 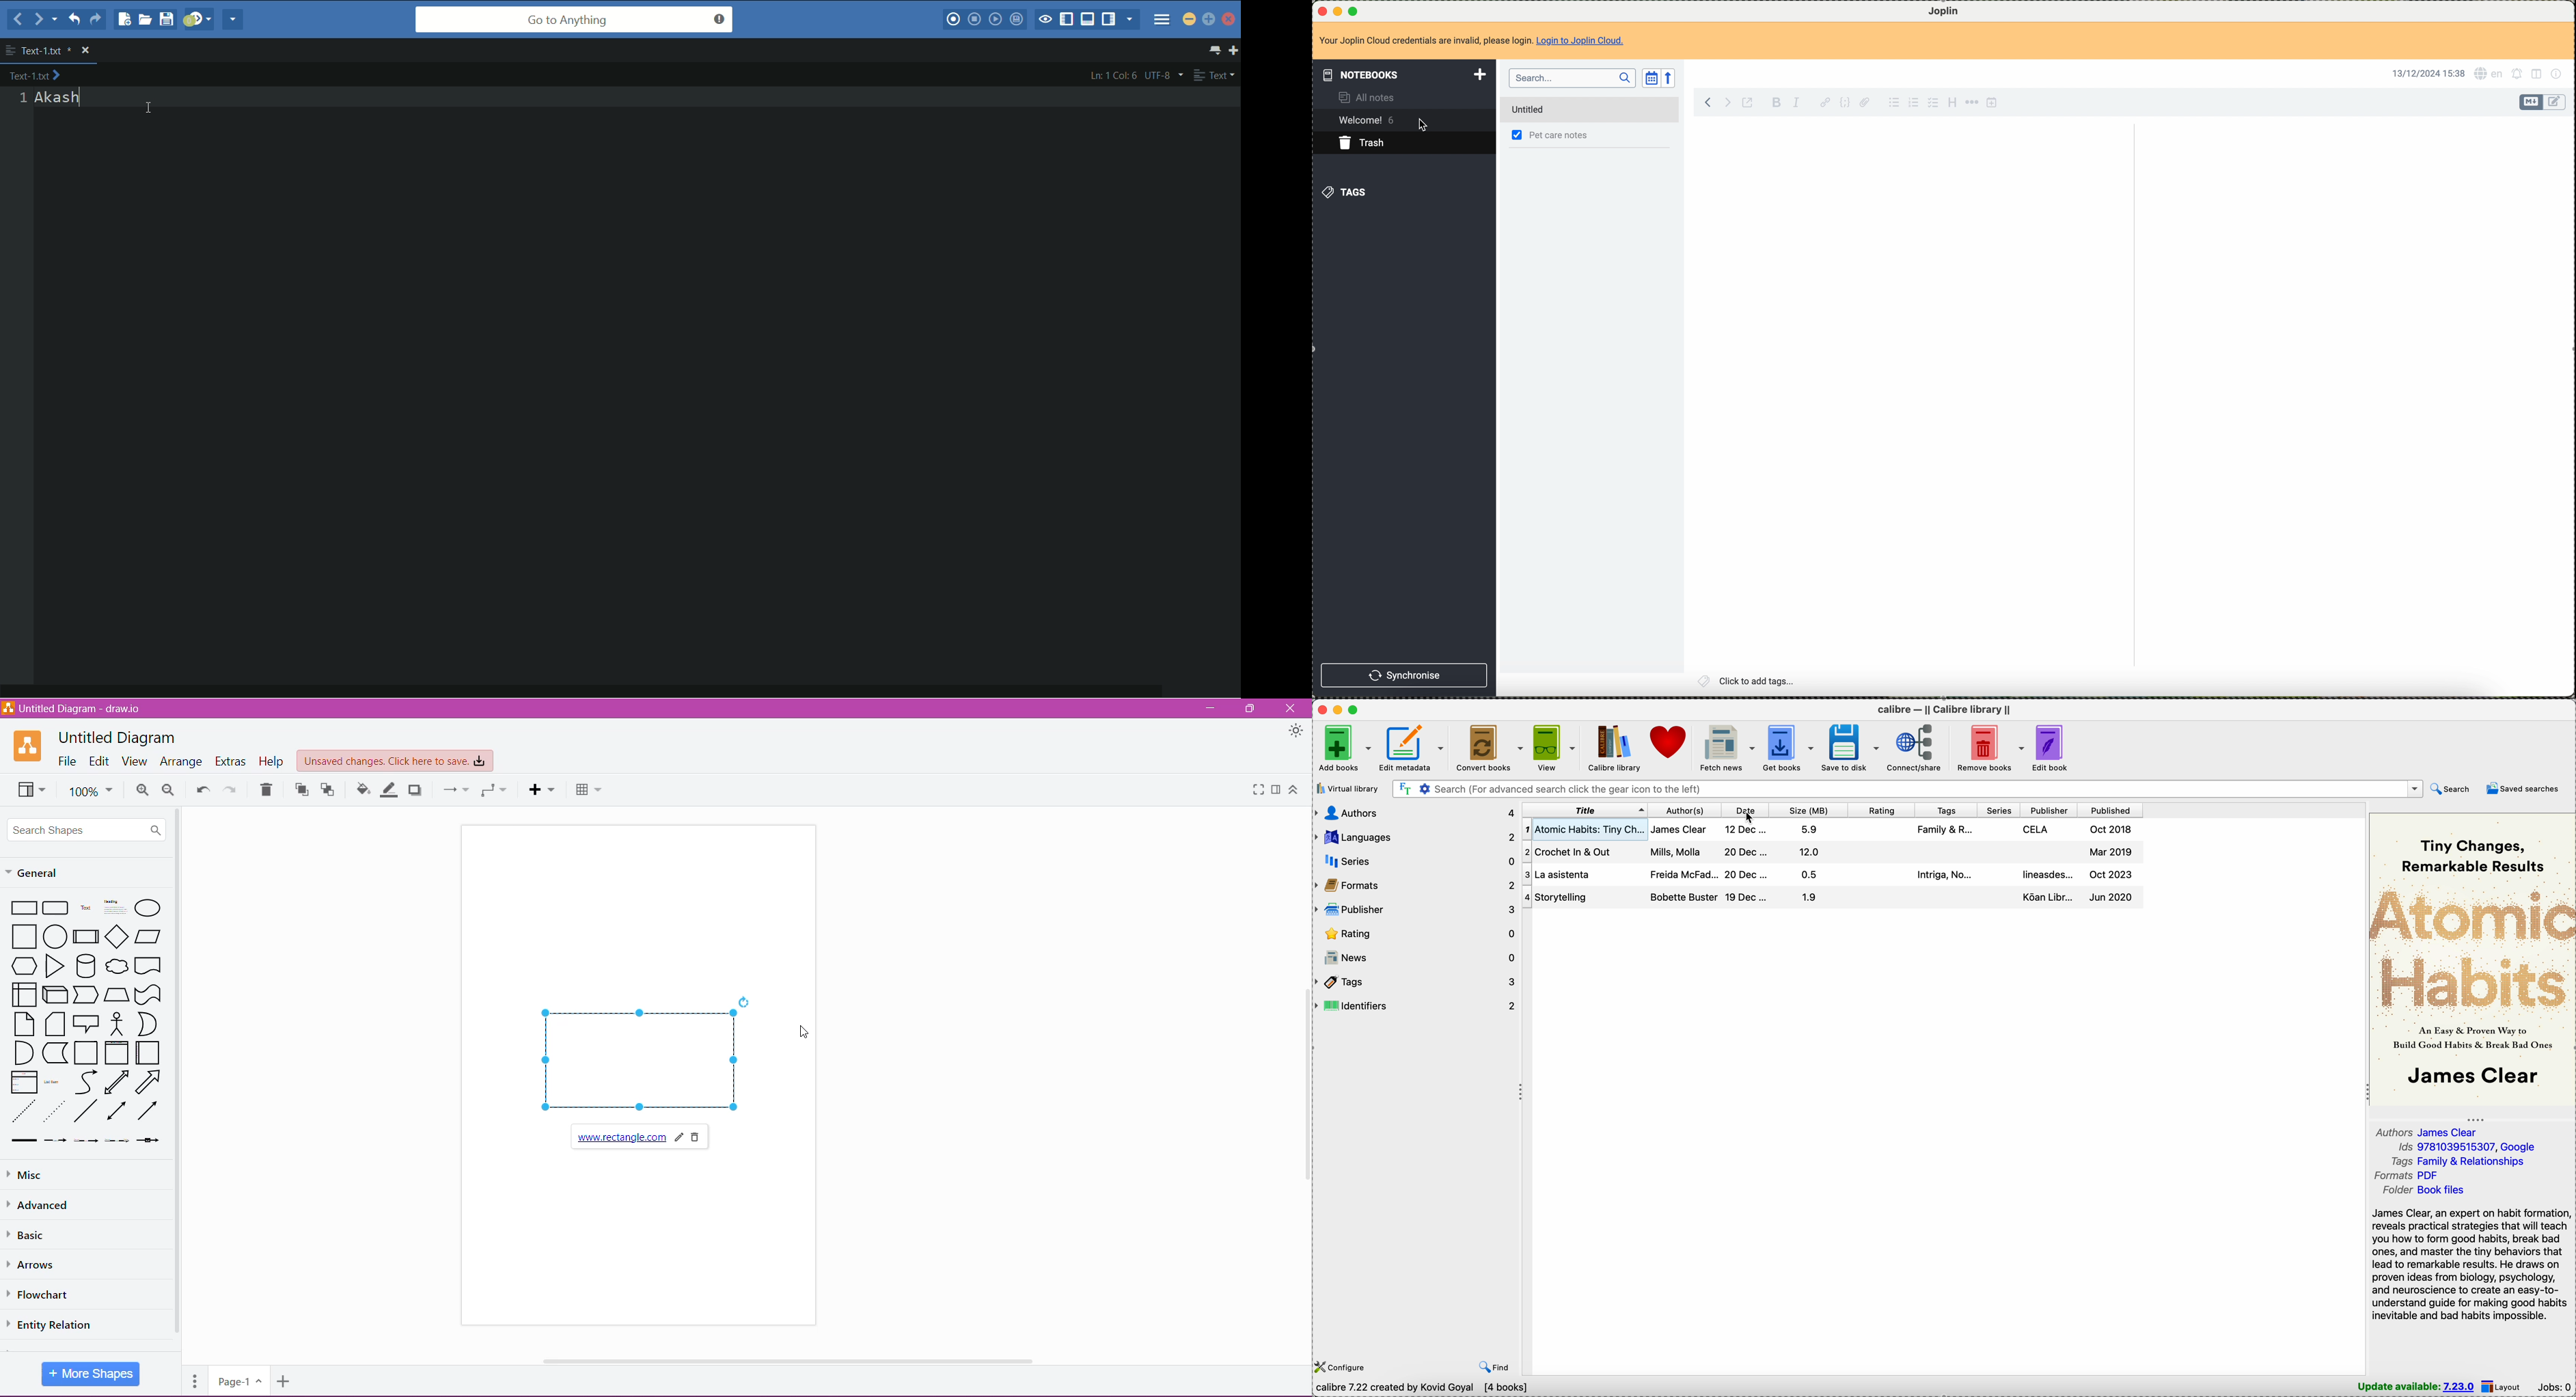 What do you see at coordinates (1214, 708) in the screenshot?
I see `Minimize` at bounding box center [1214, 708].